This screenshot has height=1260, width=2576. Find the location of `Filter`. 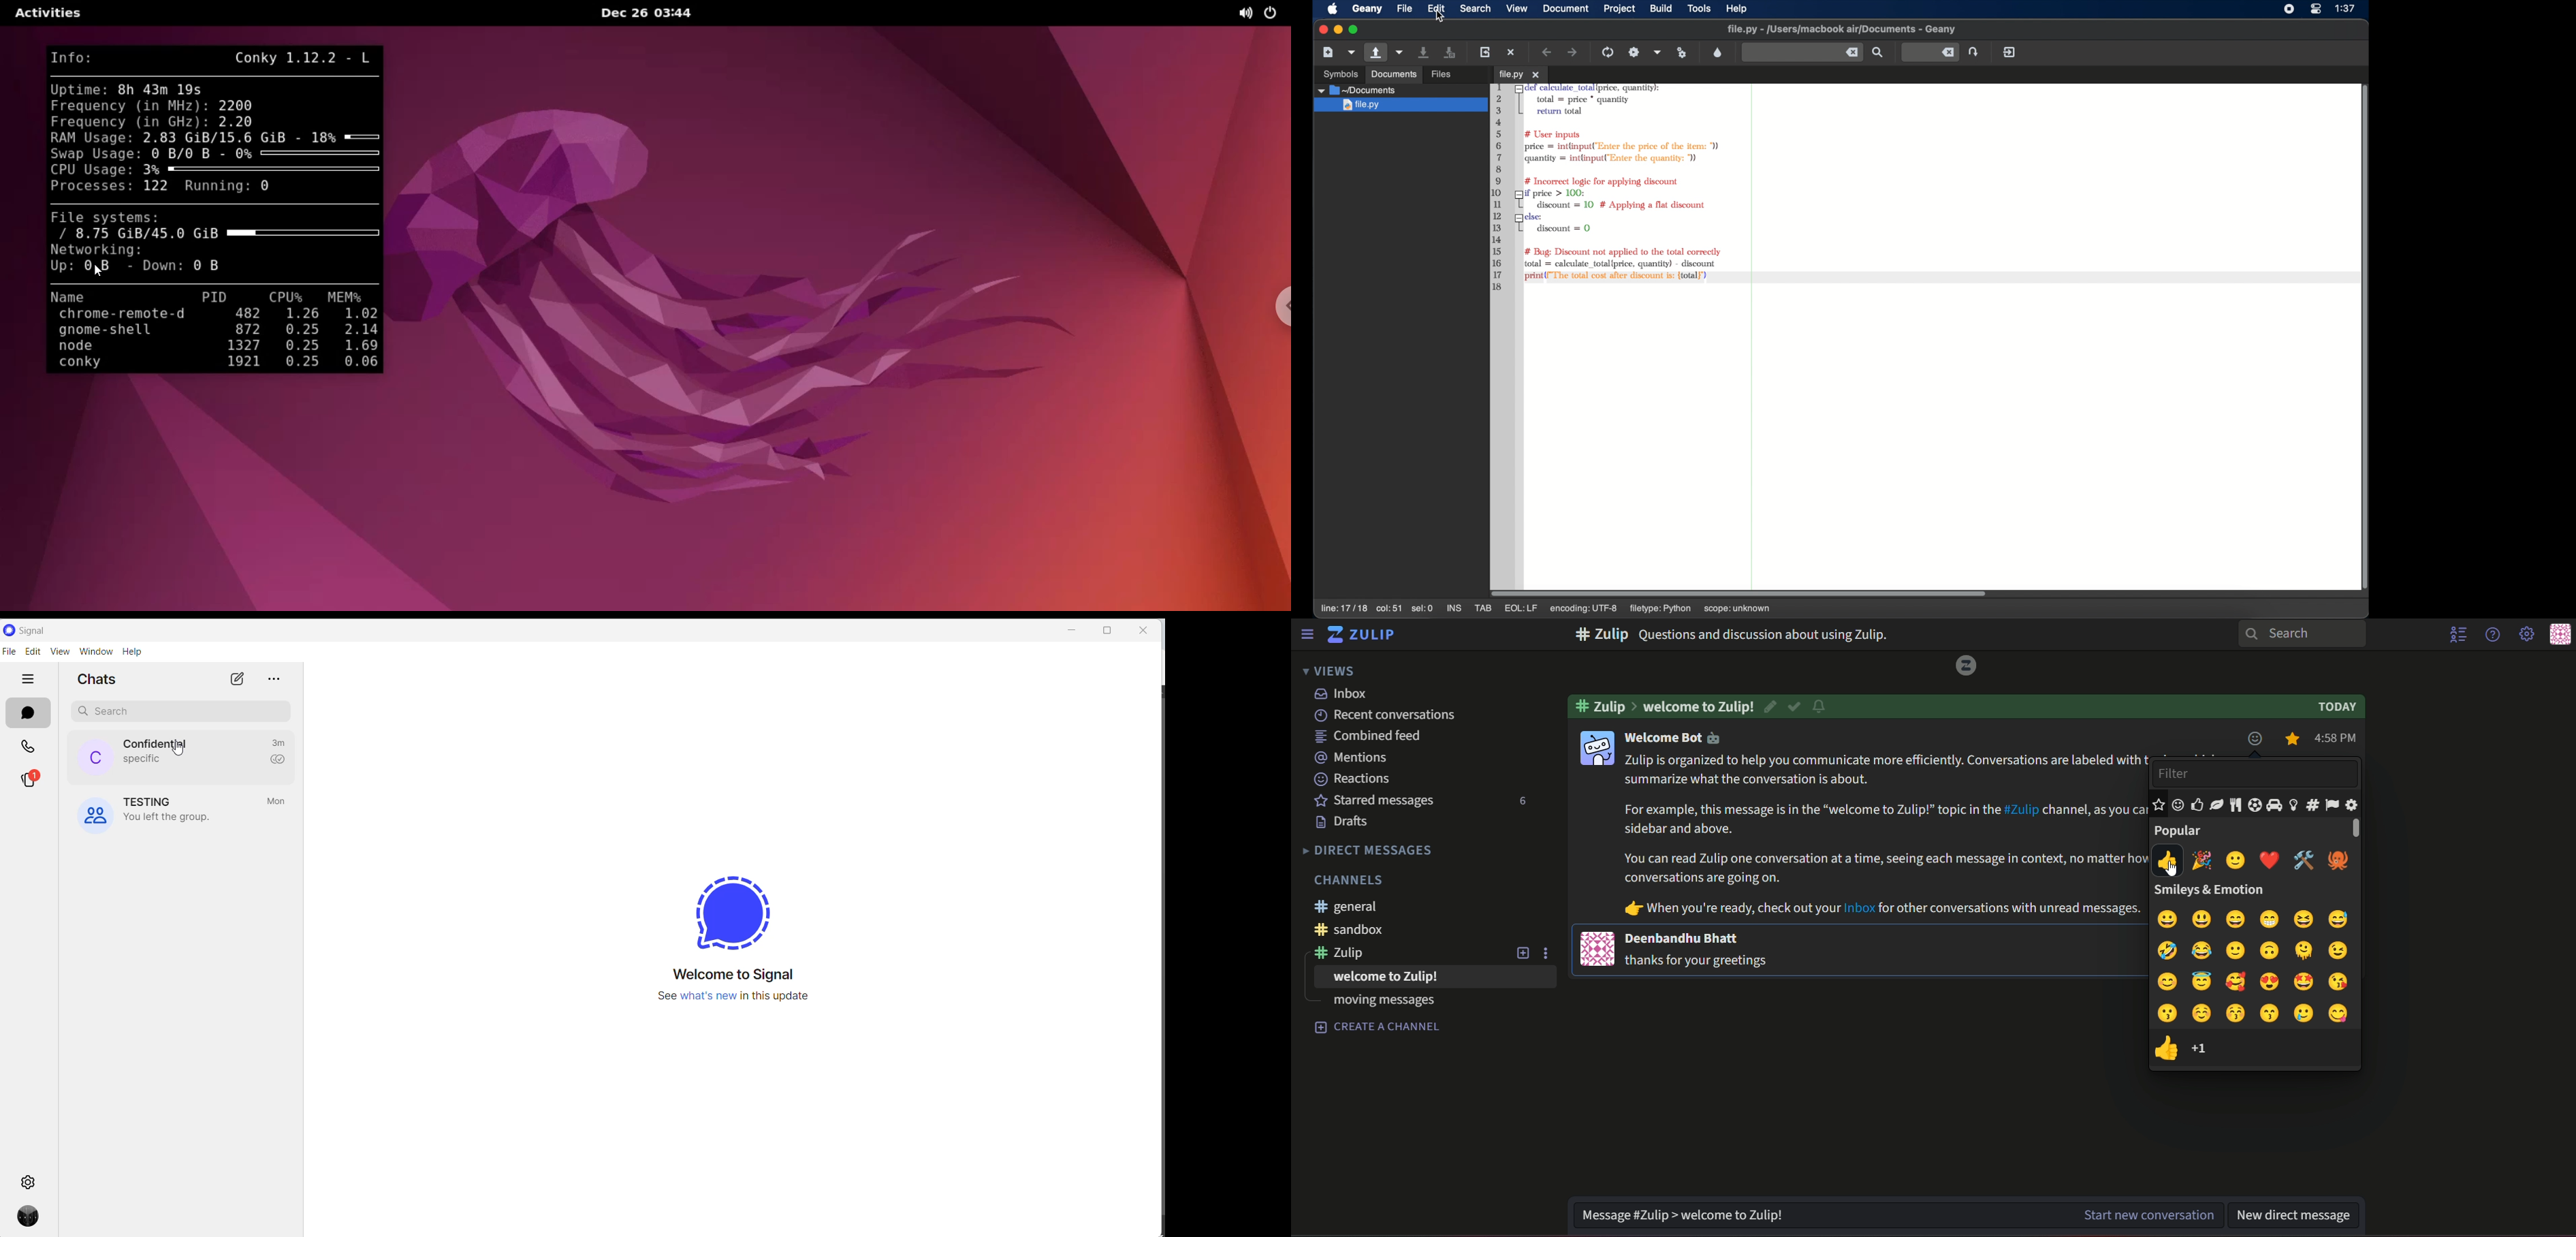

Filter is located at coordinates (2256, 773).